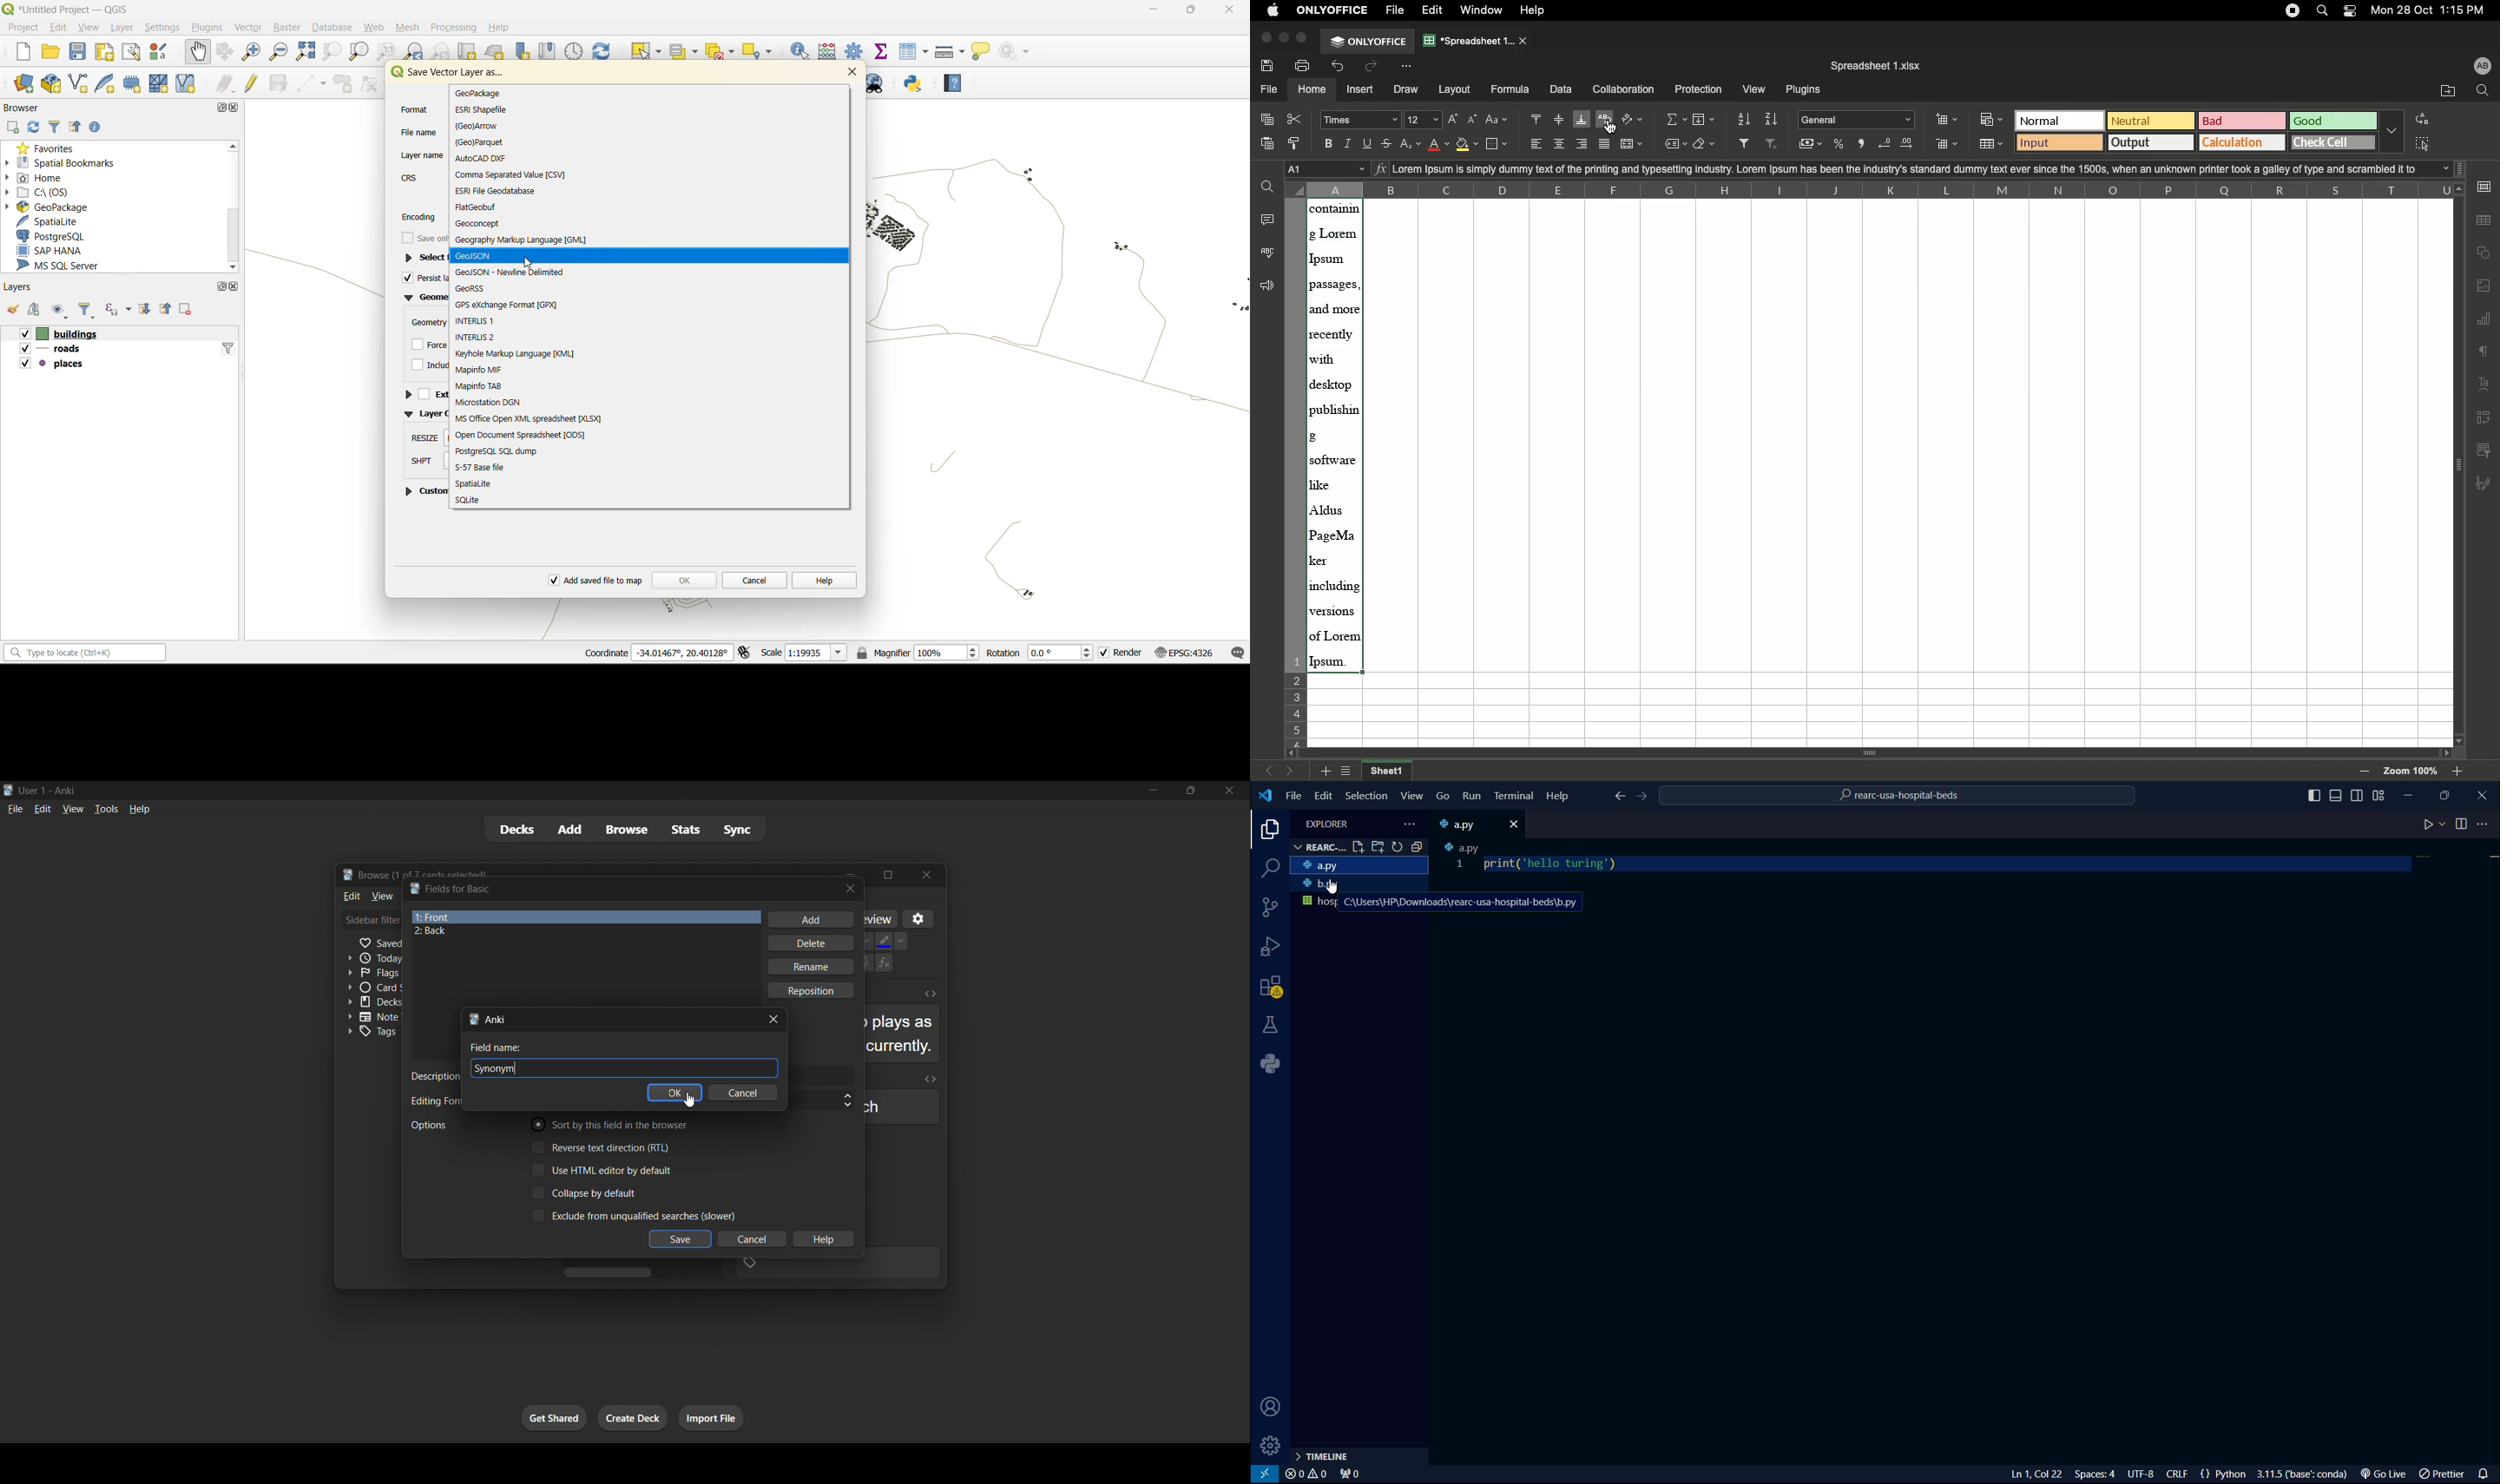 This screenshot has width=2520, height=1484. Describe the element at coordinates (433, 1125) in the screenshot. I see `Options` at that location.